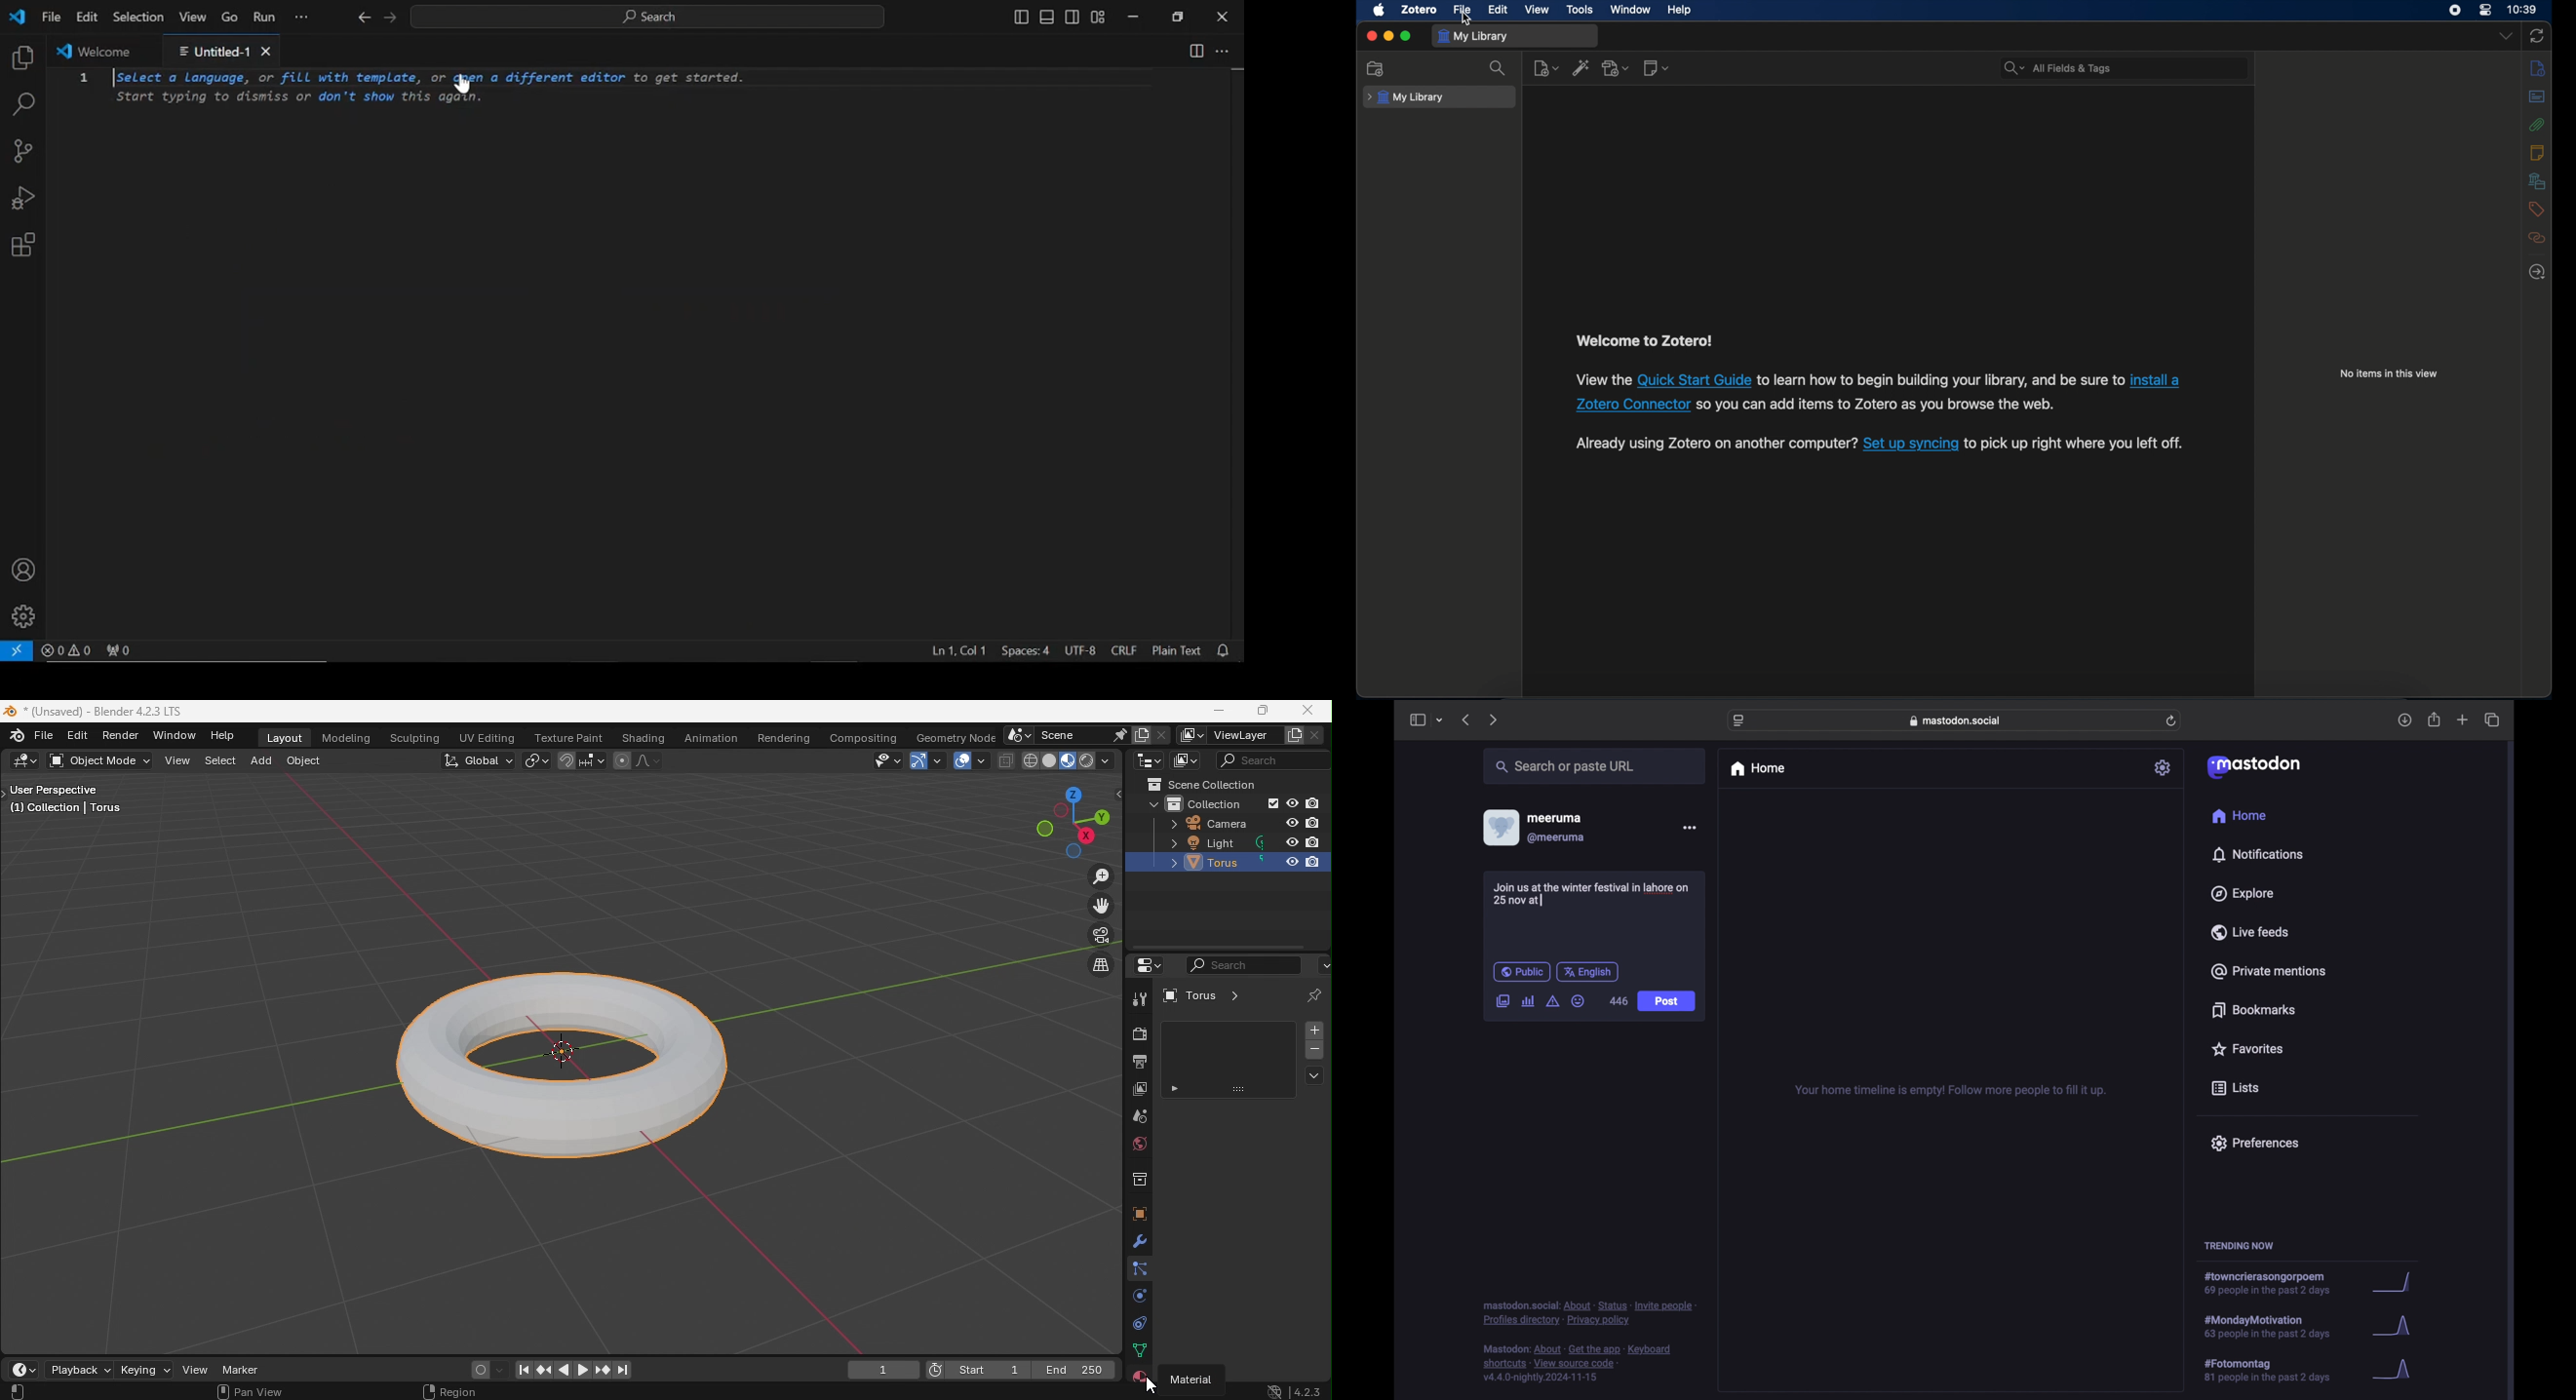  Describe the element at coordinates (1139, 1294) in the screenshot. I see `Physics` at that location.